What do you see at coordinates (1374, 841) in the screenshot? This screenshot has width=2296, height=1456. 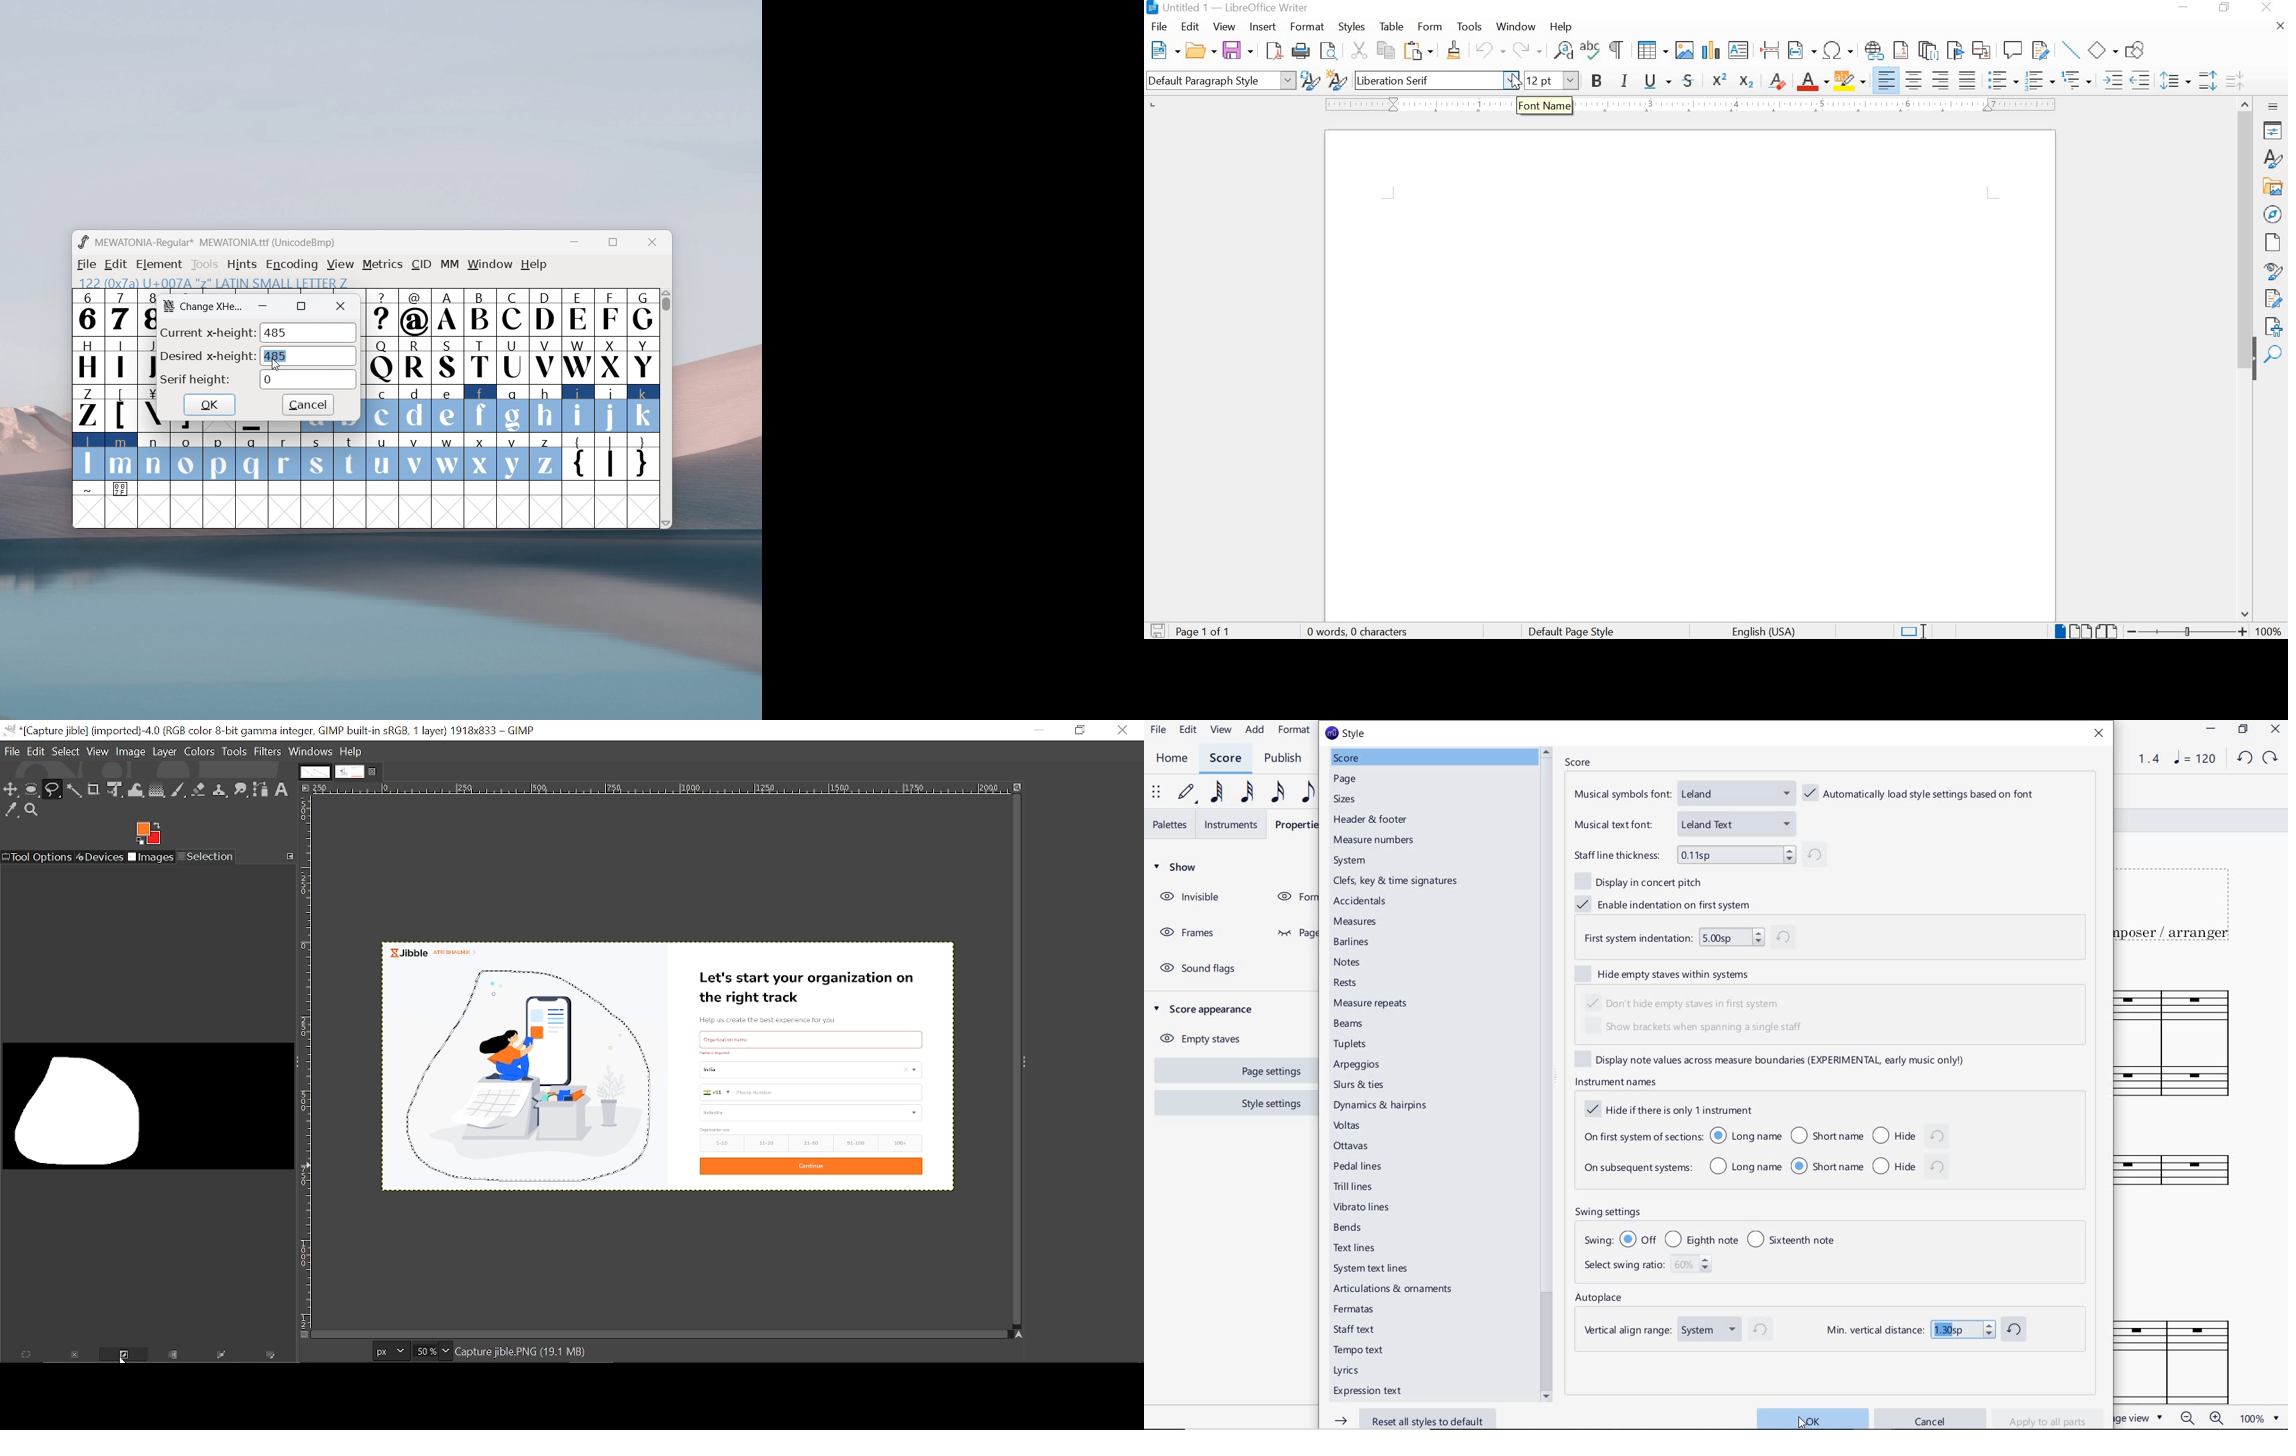 I see `measure numbers` at bounding box center [1374, 841].